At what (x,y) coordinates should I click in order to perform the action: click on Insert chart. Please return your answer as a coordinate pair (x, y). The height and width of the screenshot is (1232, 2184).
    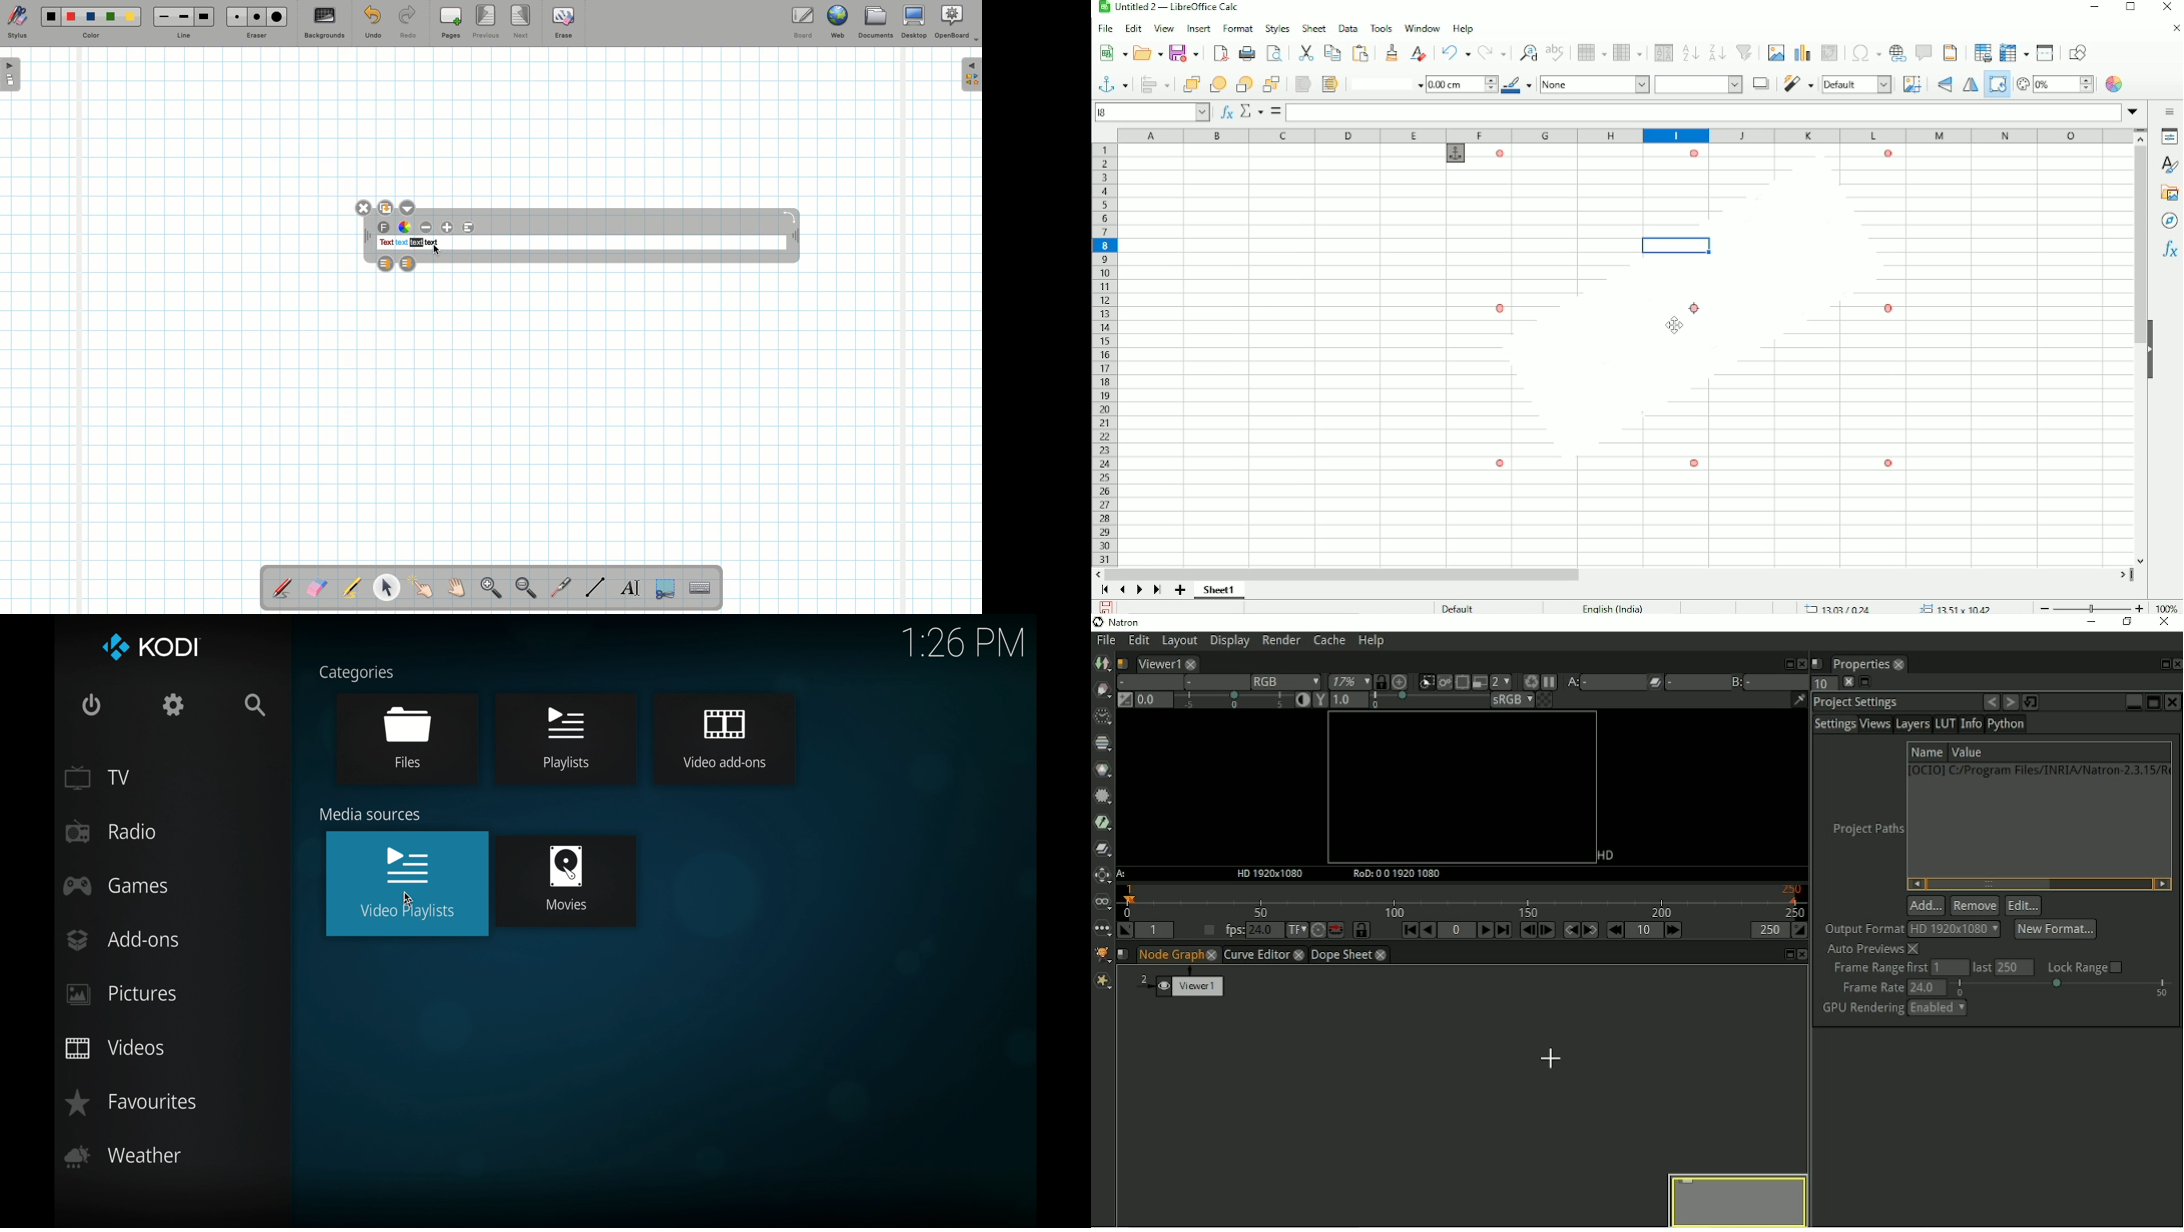
    Looking at the image, I should click on (1802, 53).